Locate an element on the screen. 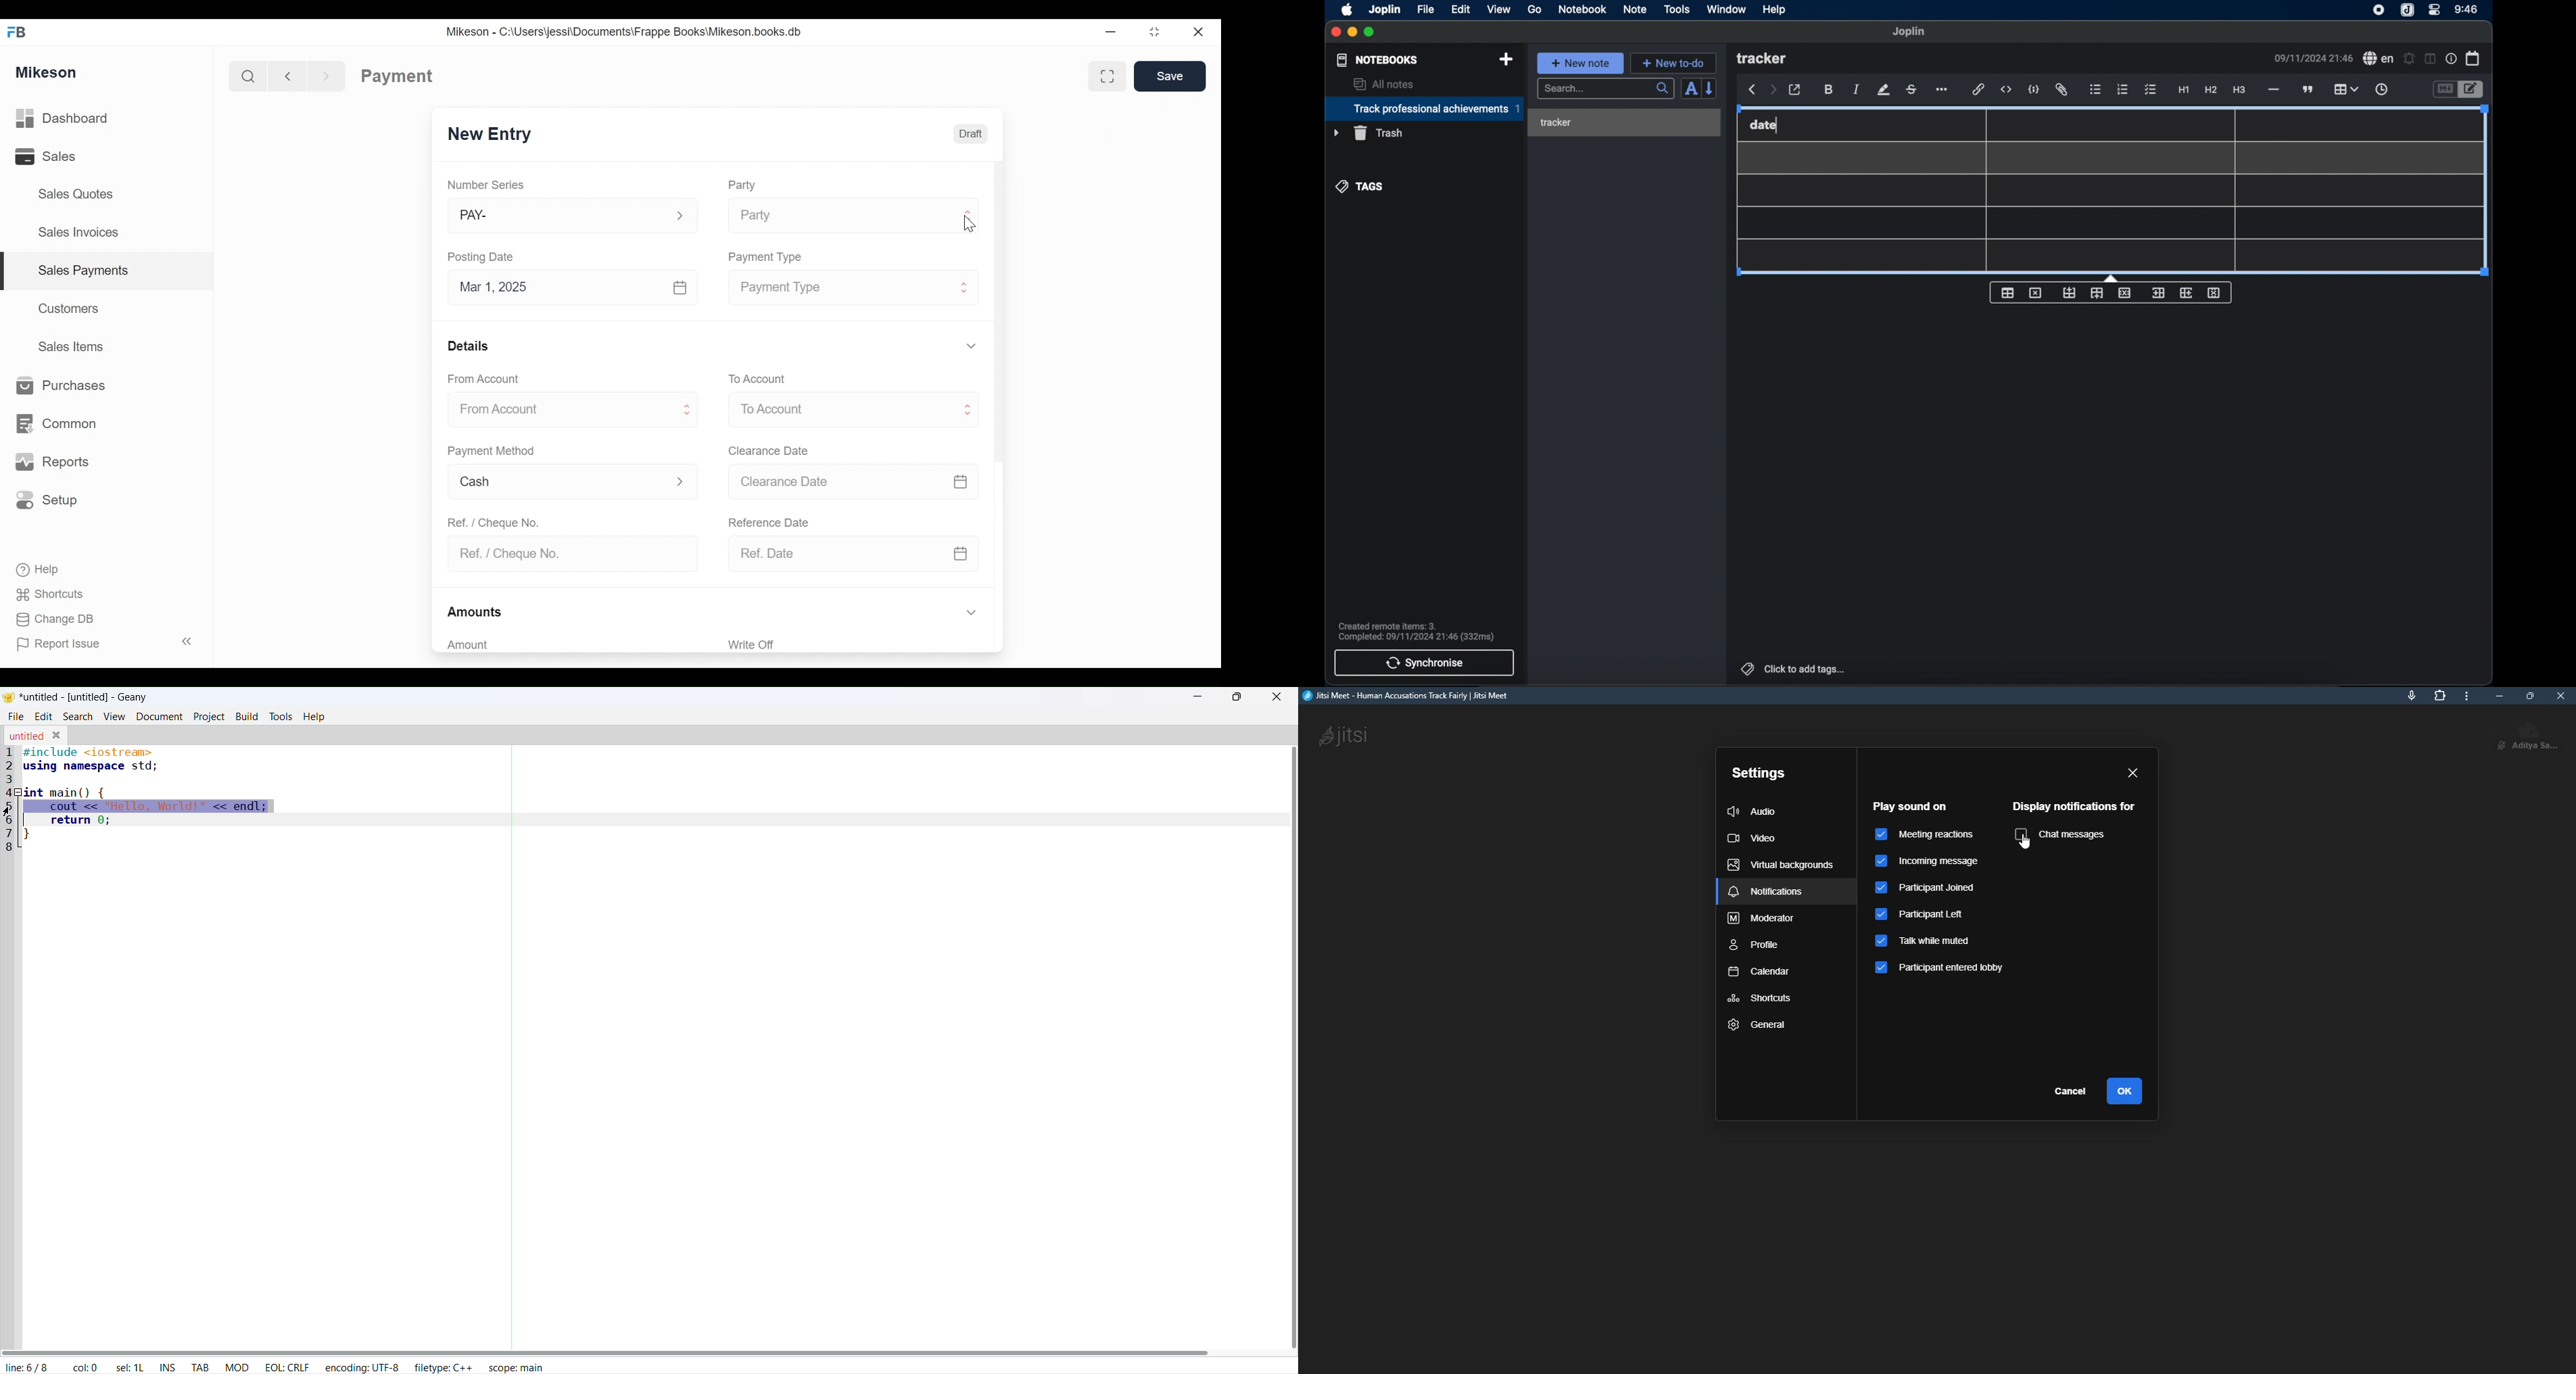  Maximize is located at coordinates (1153, 34).